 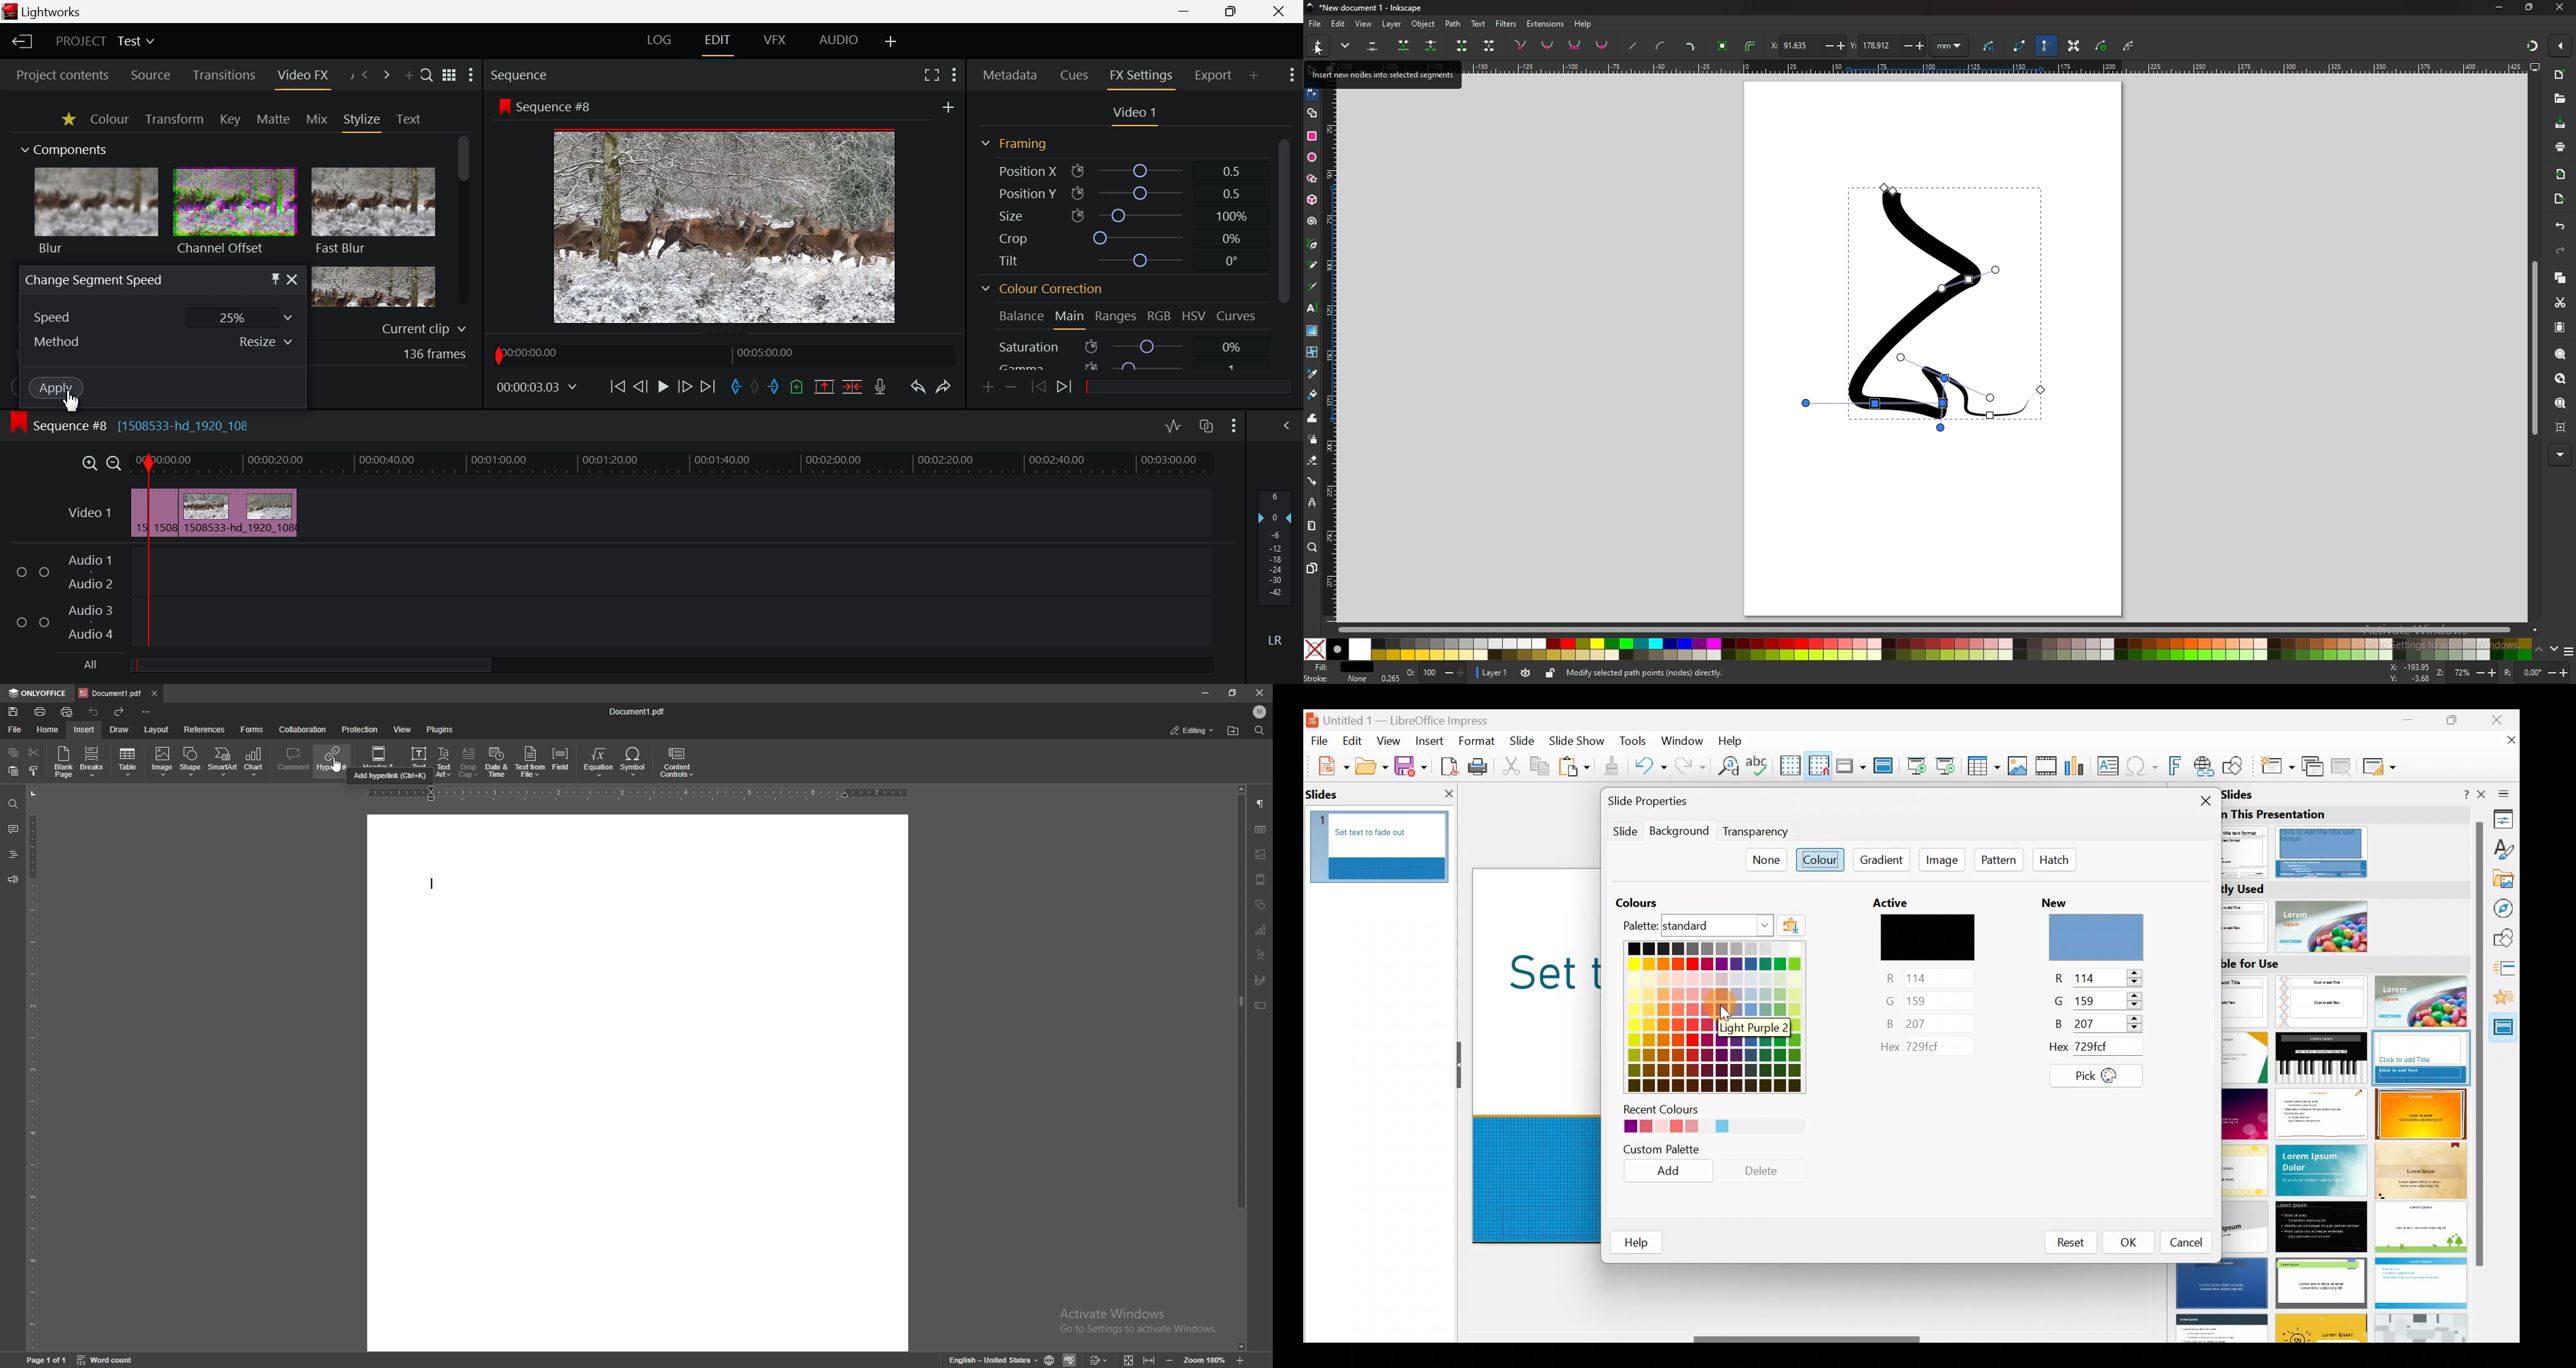 What do you see at coordinates (2077, 767) in the screenshot?
I see `Insert chart` at bounding box center [2077, 767].